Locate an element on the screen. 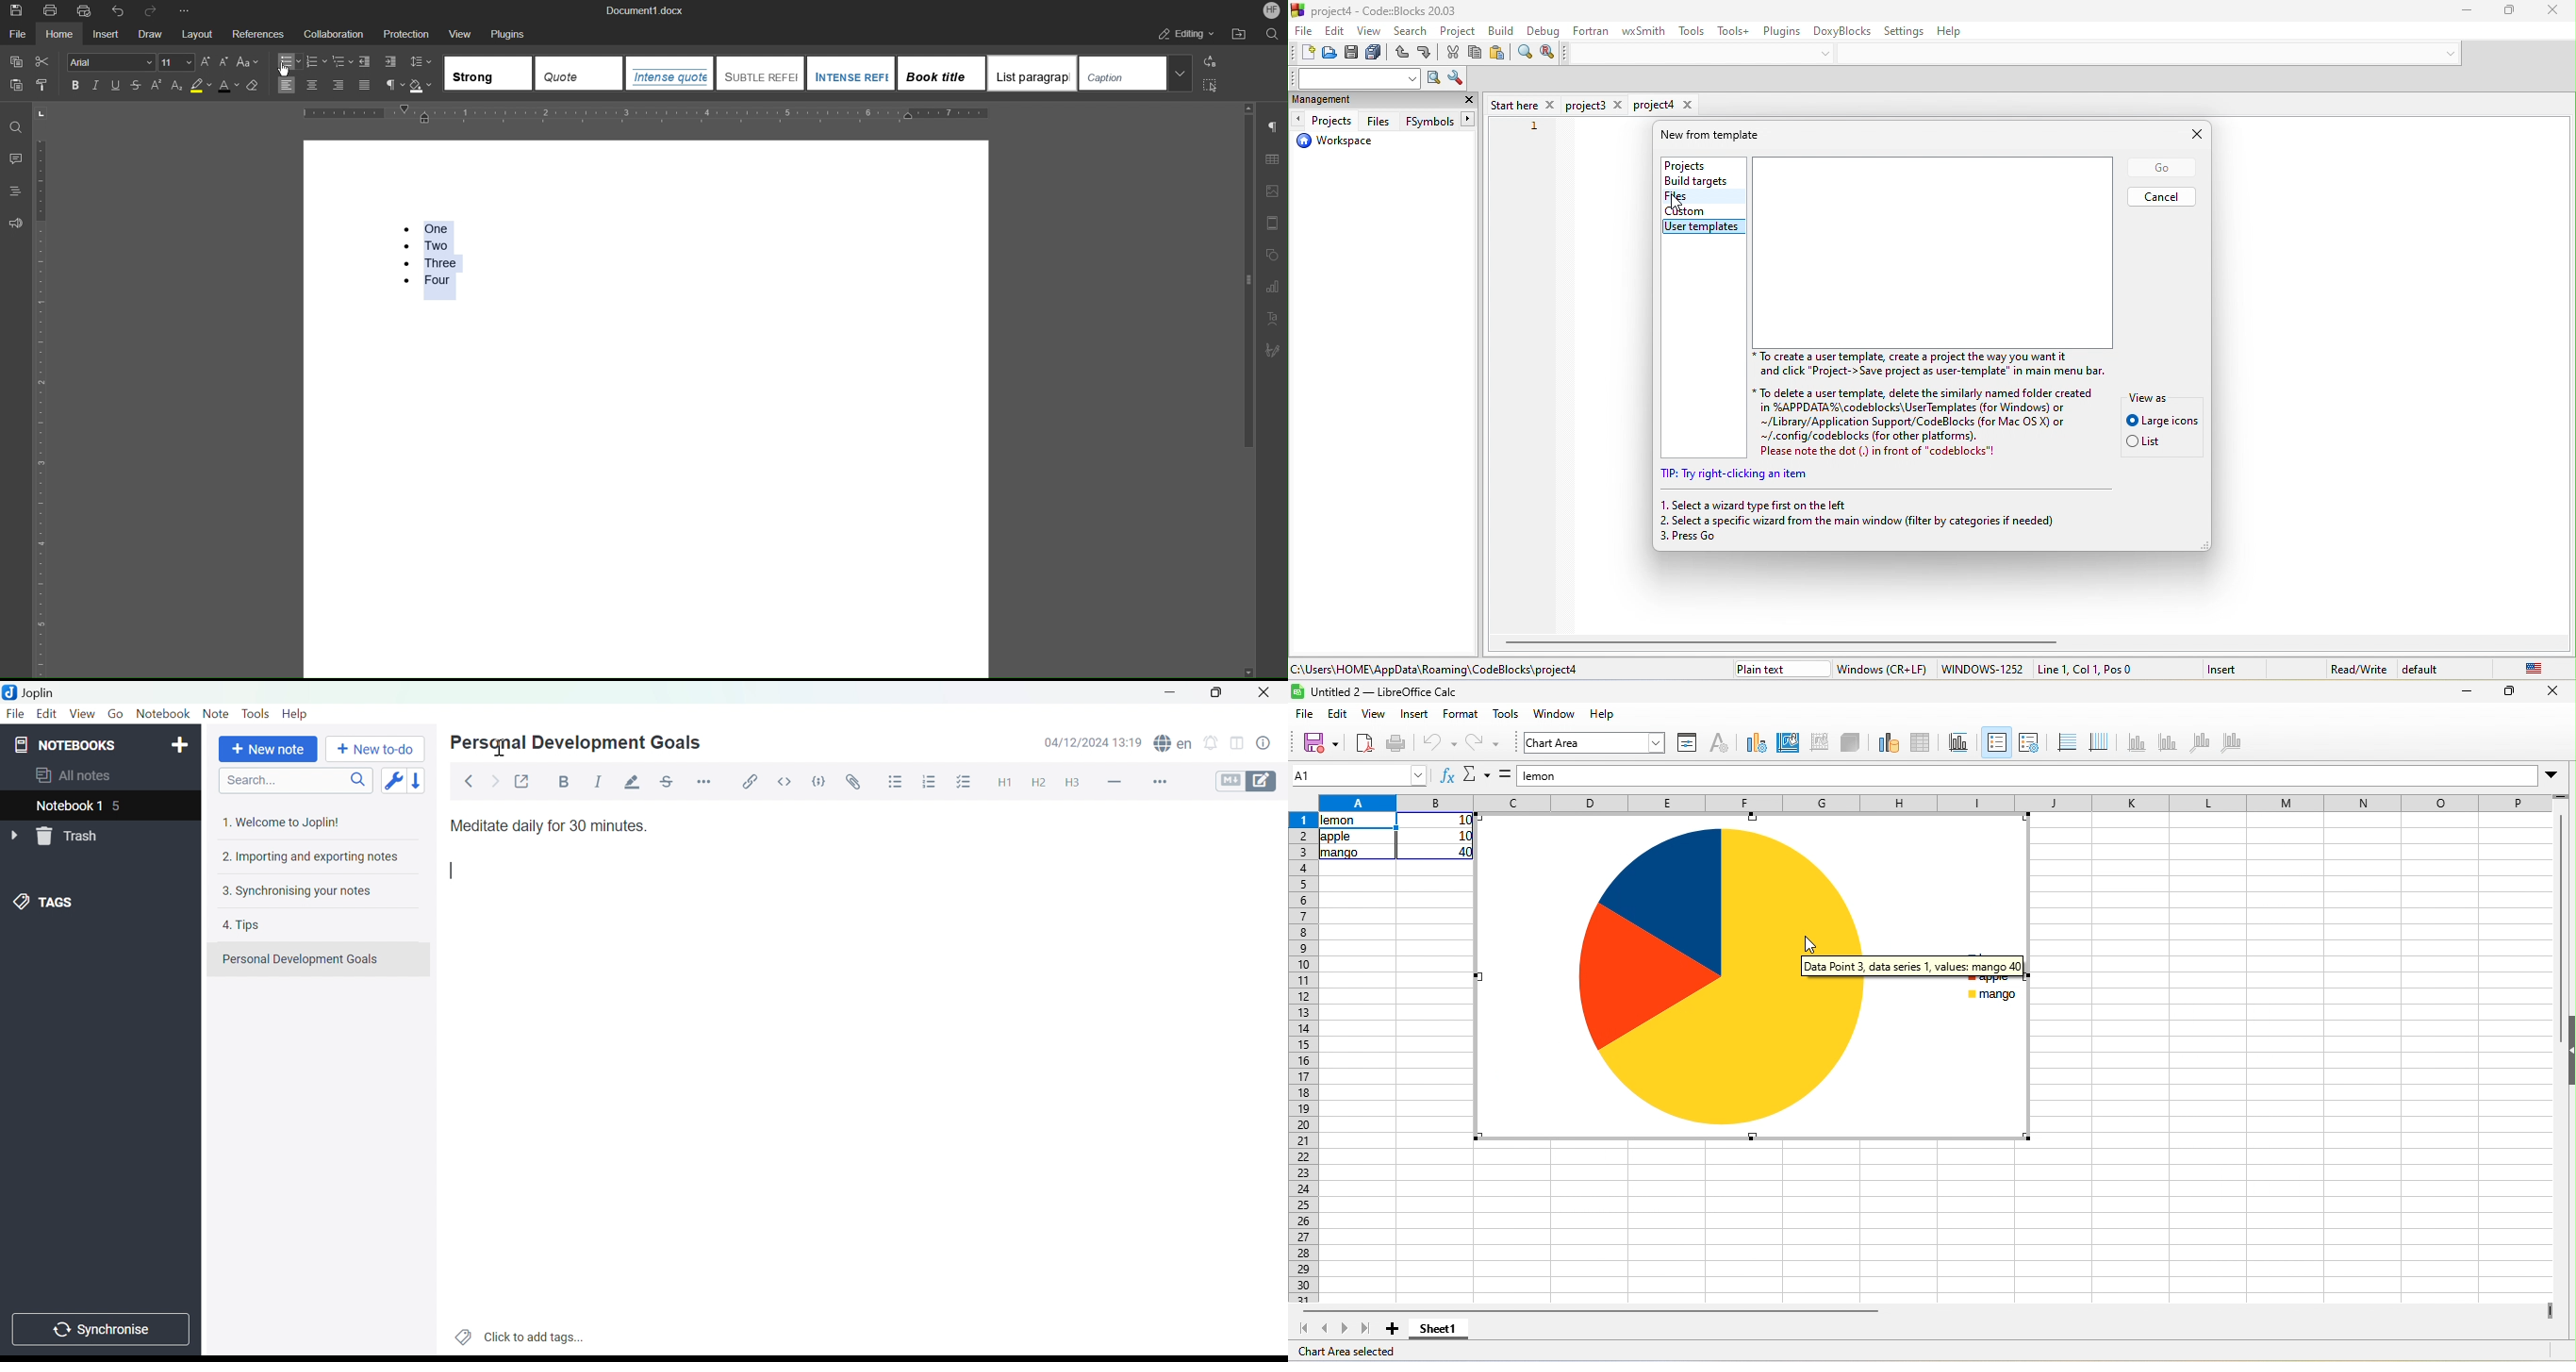  Draw is located at coordinates (151, 32).